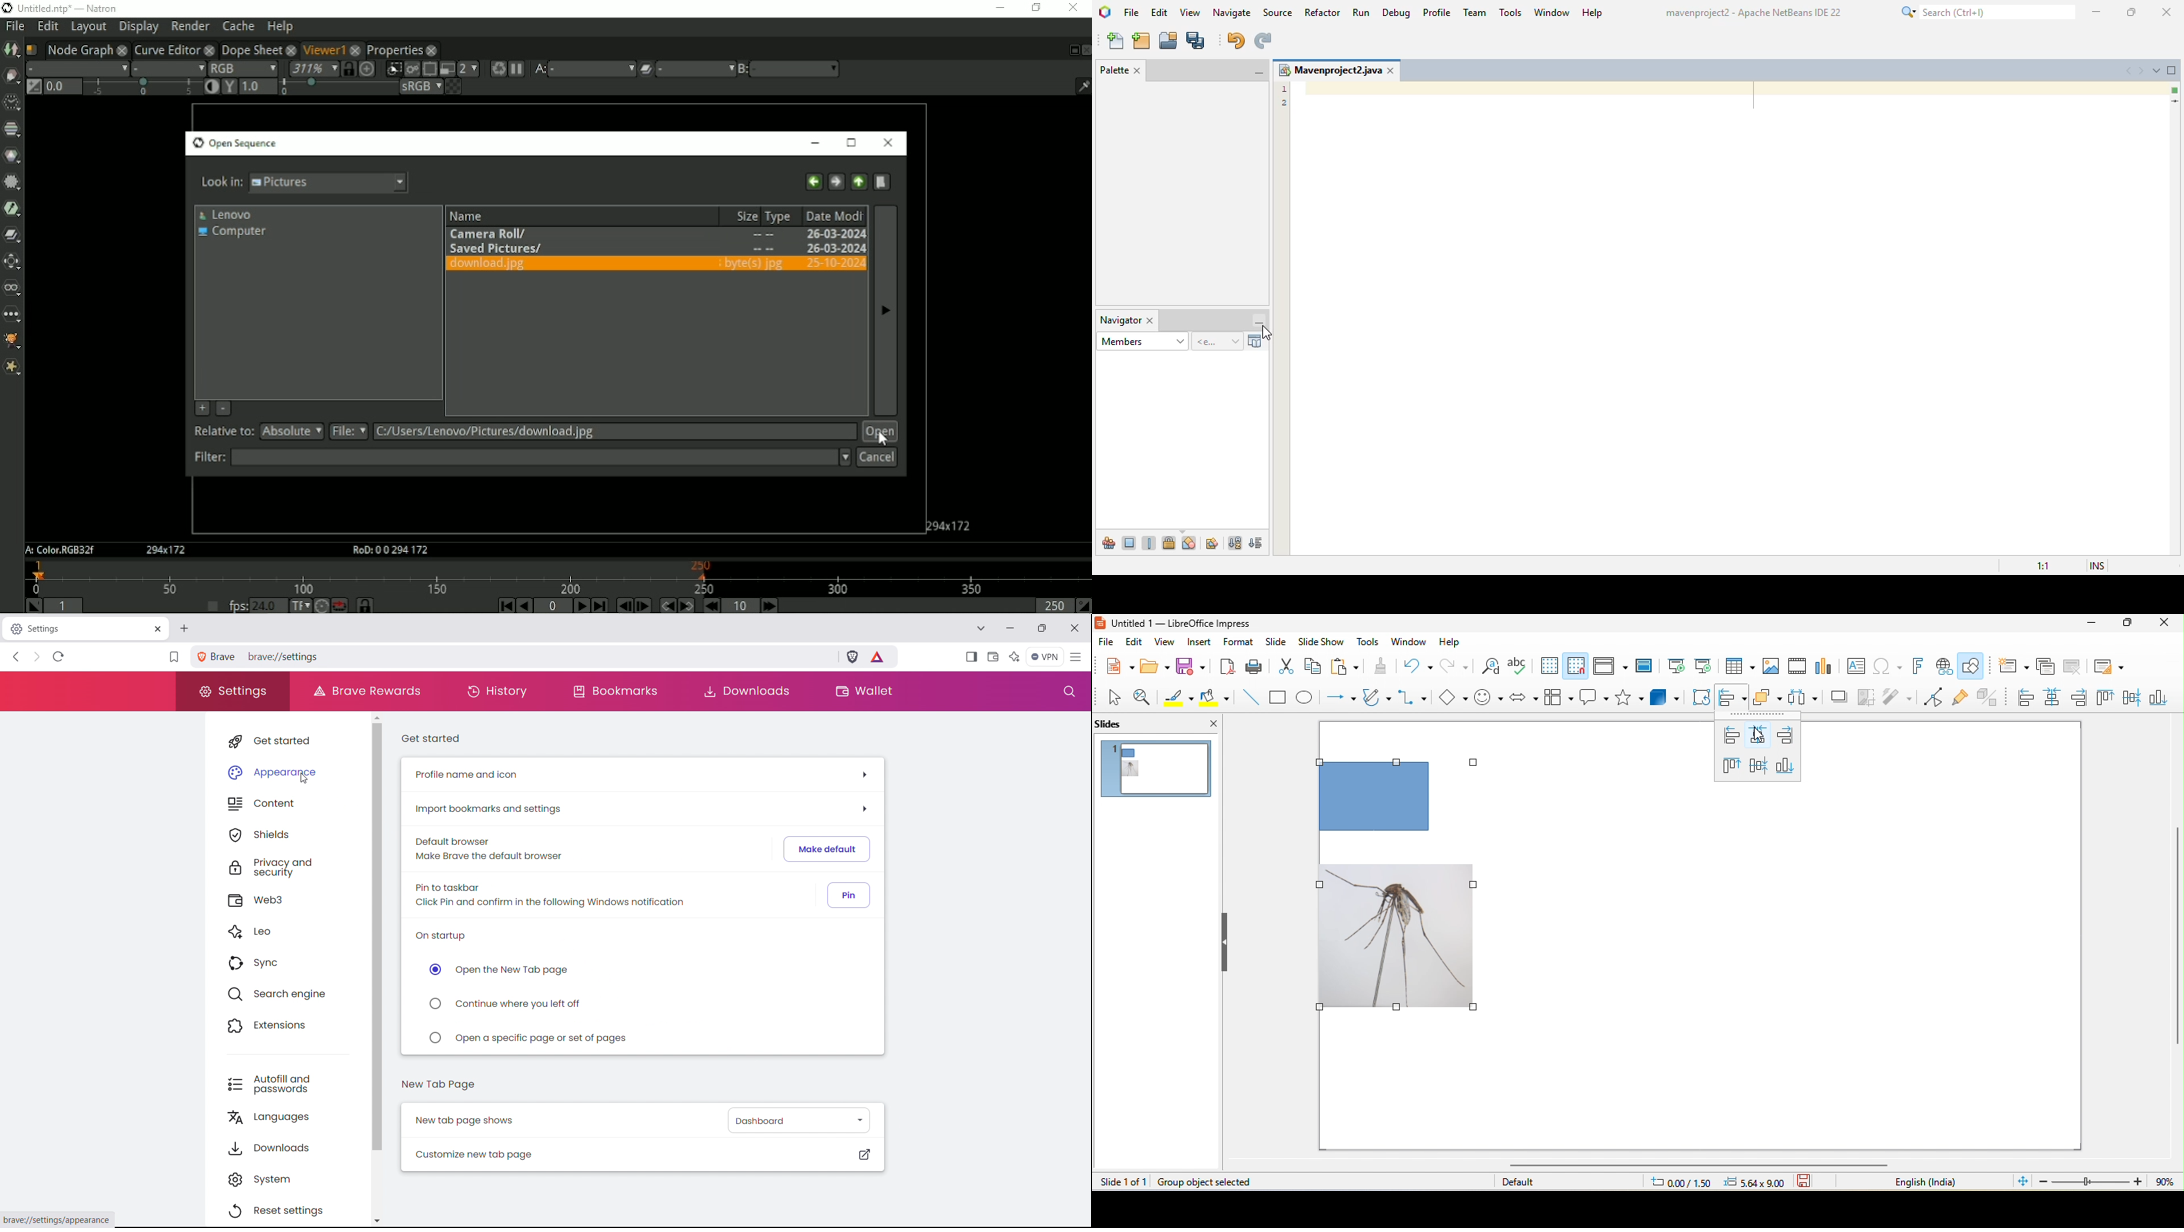 Image resolution: width=2184 pixels, height=1232 pixels. What do you see at coordinates (1281, 698) in the screenshot?
I see `rectangle` at bounding box center [1281, 698].